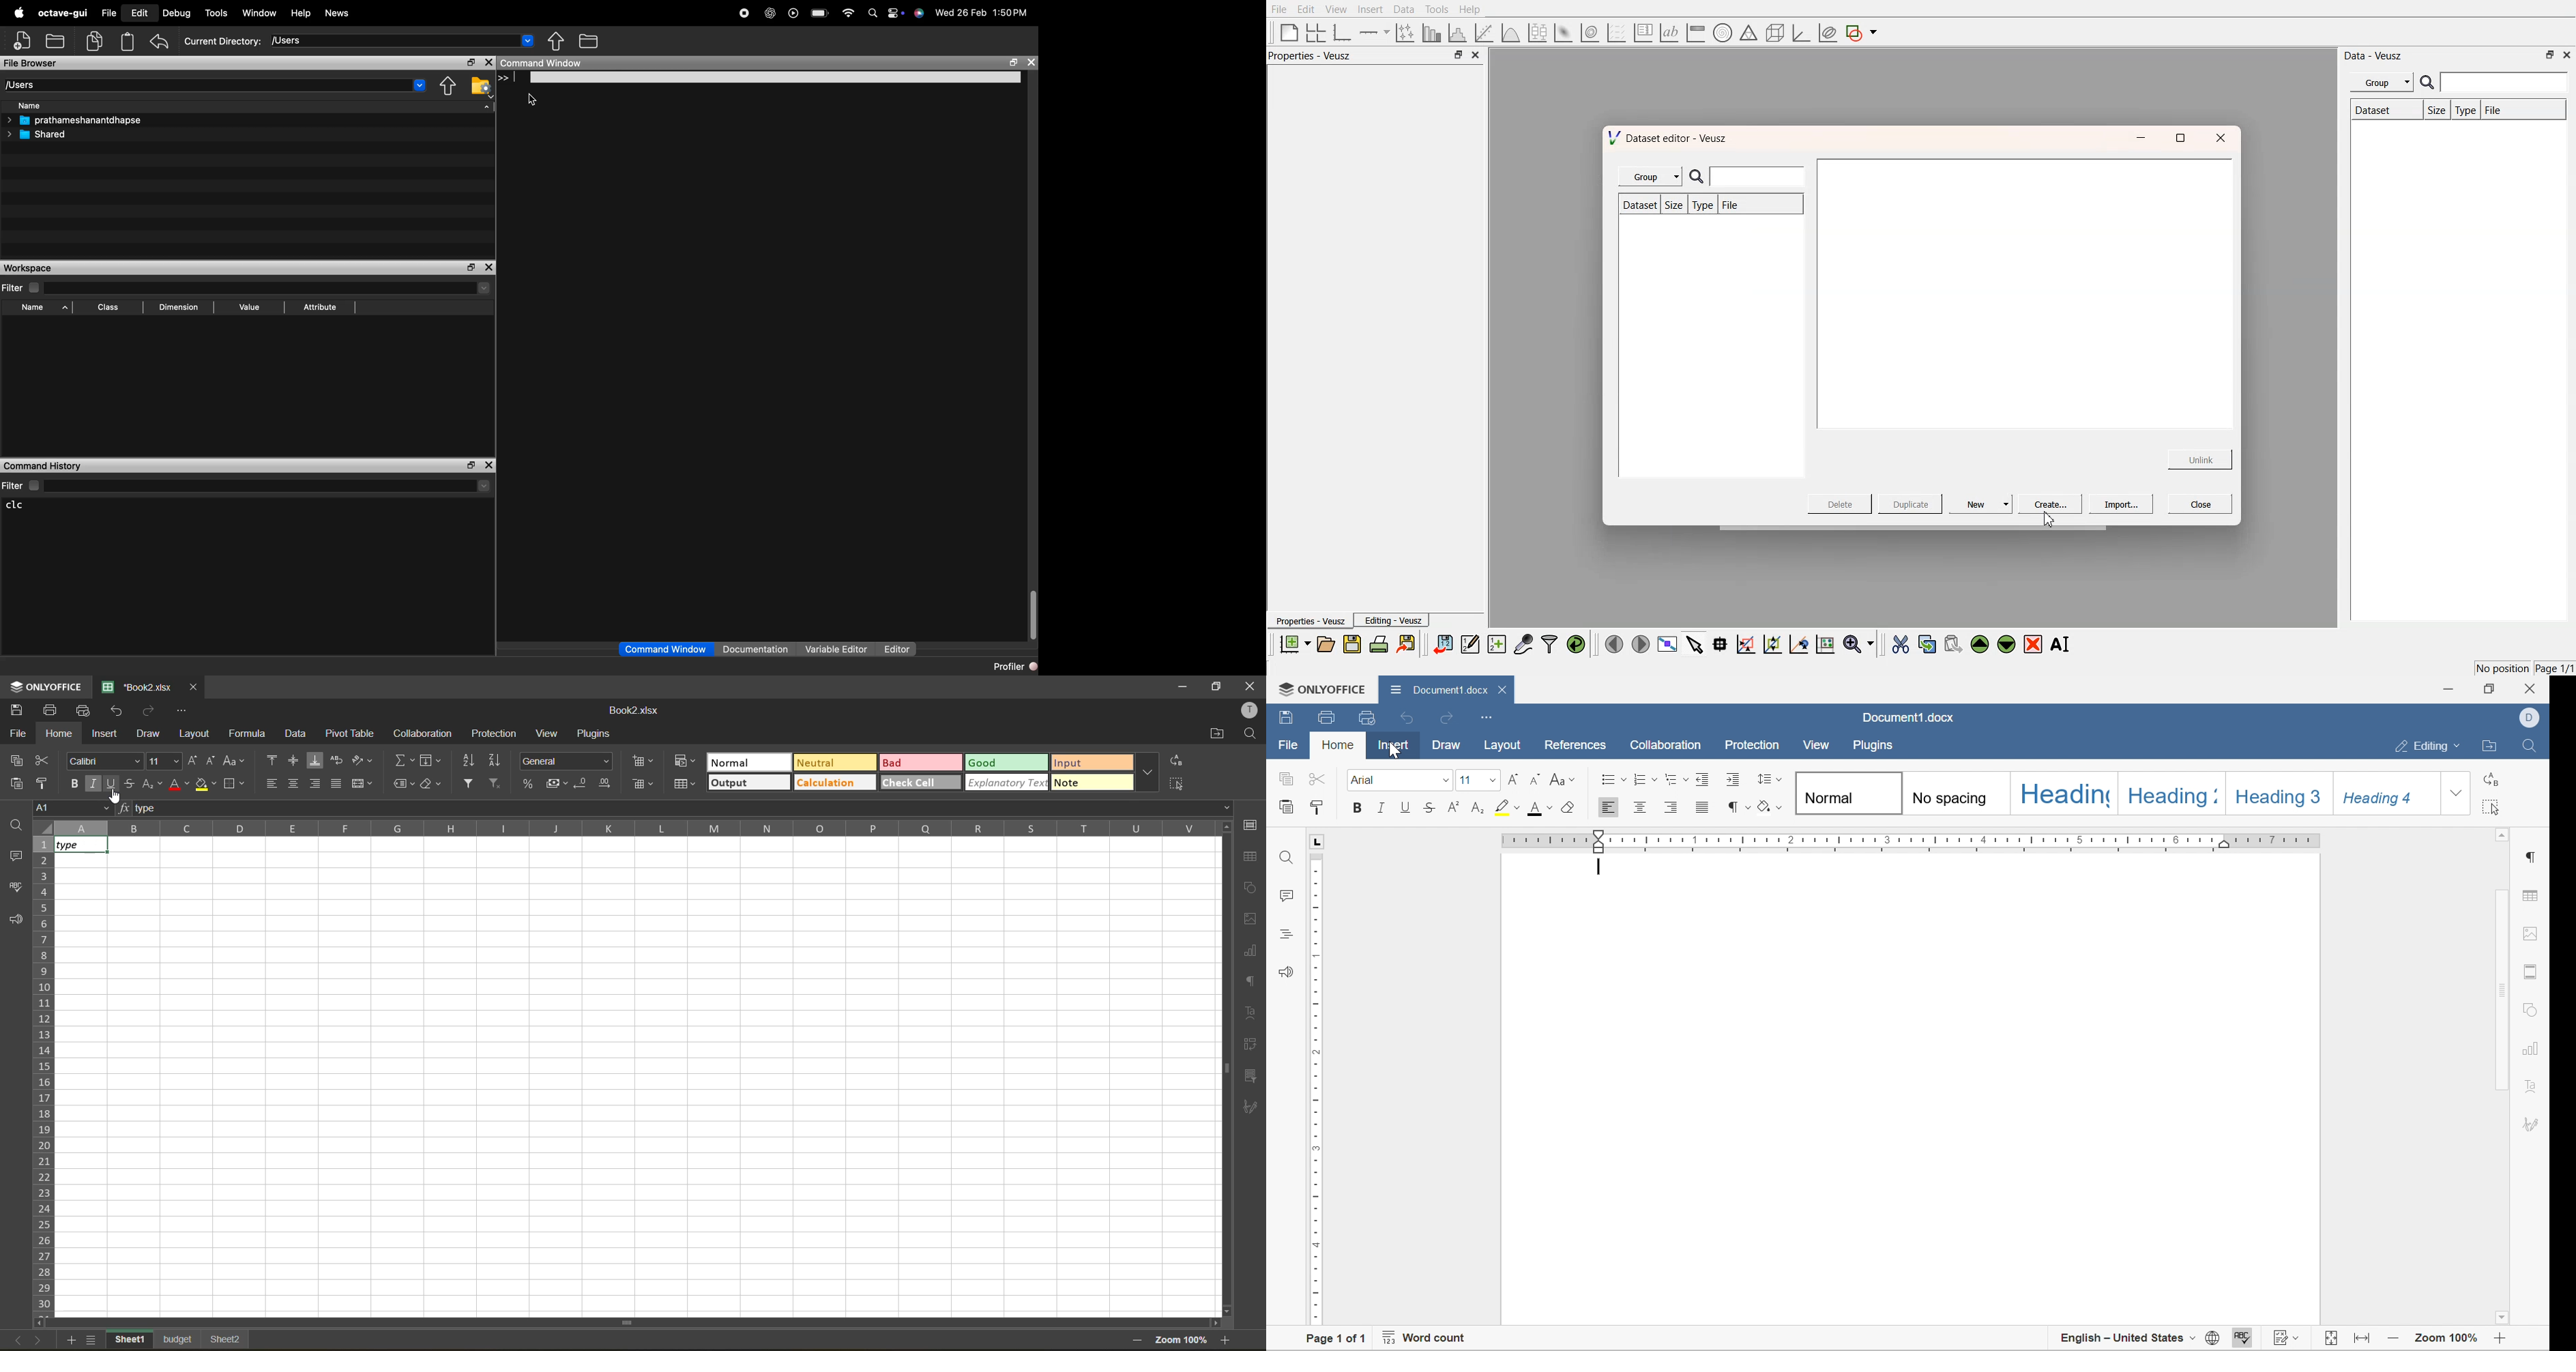  I want to click on sort descending, so click(496, 759).